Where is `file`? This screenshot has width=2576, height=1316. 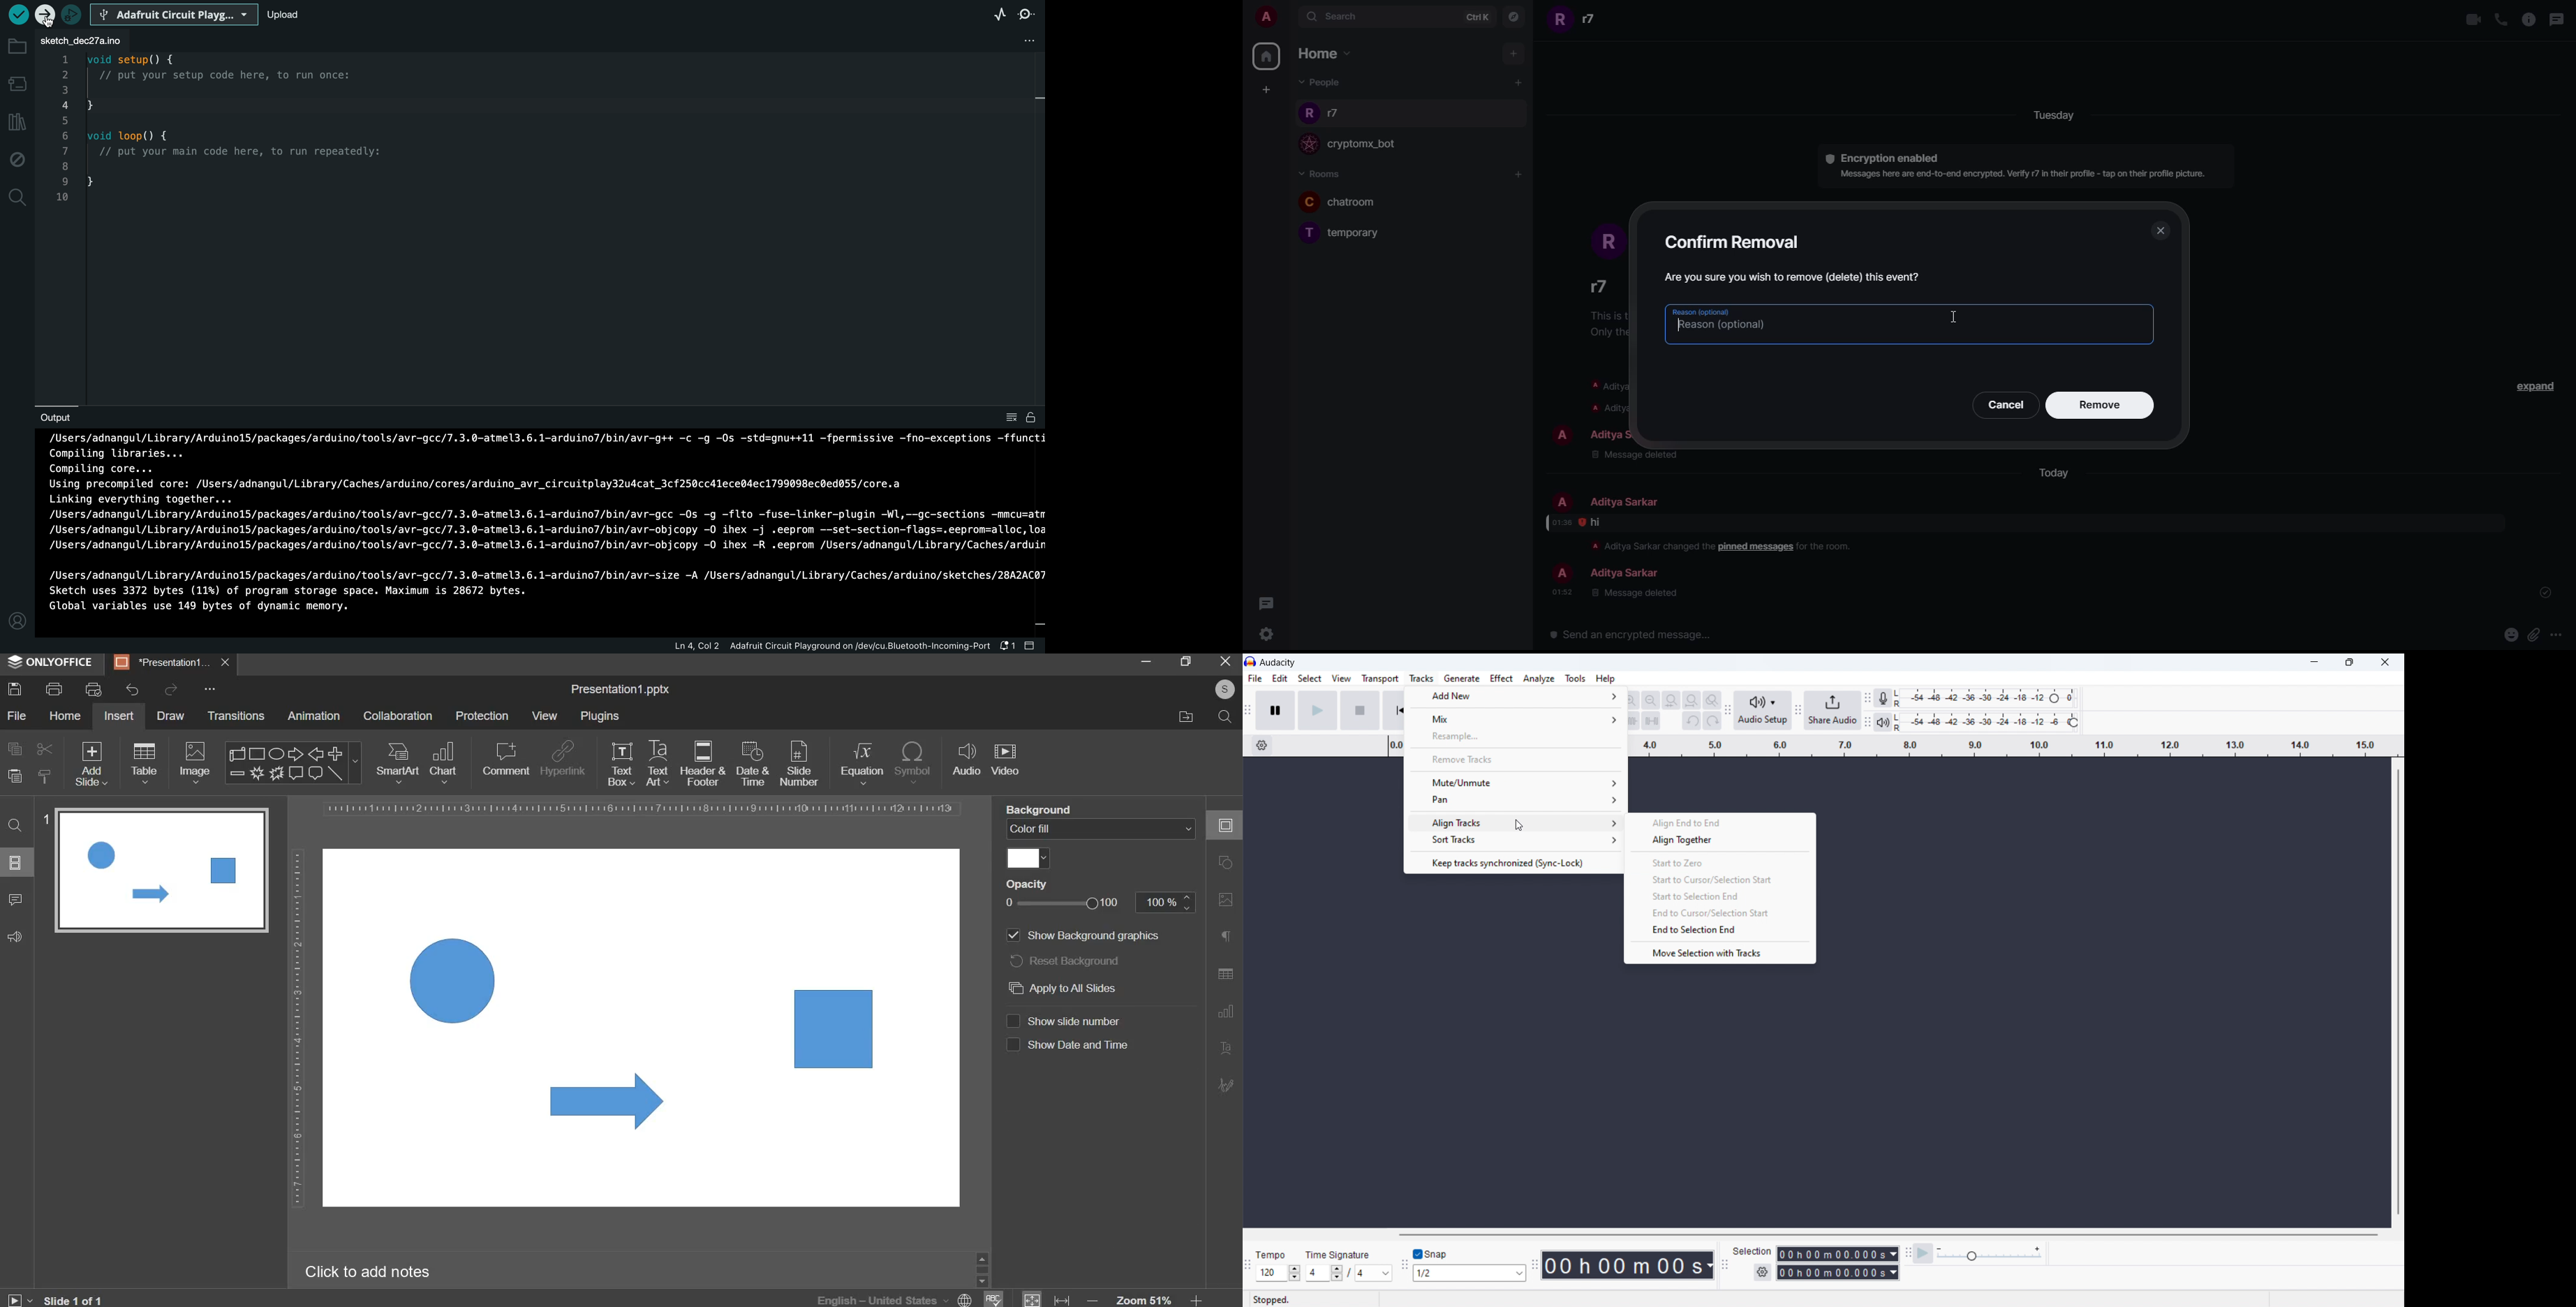
file is located at coordinates (16, 715).